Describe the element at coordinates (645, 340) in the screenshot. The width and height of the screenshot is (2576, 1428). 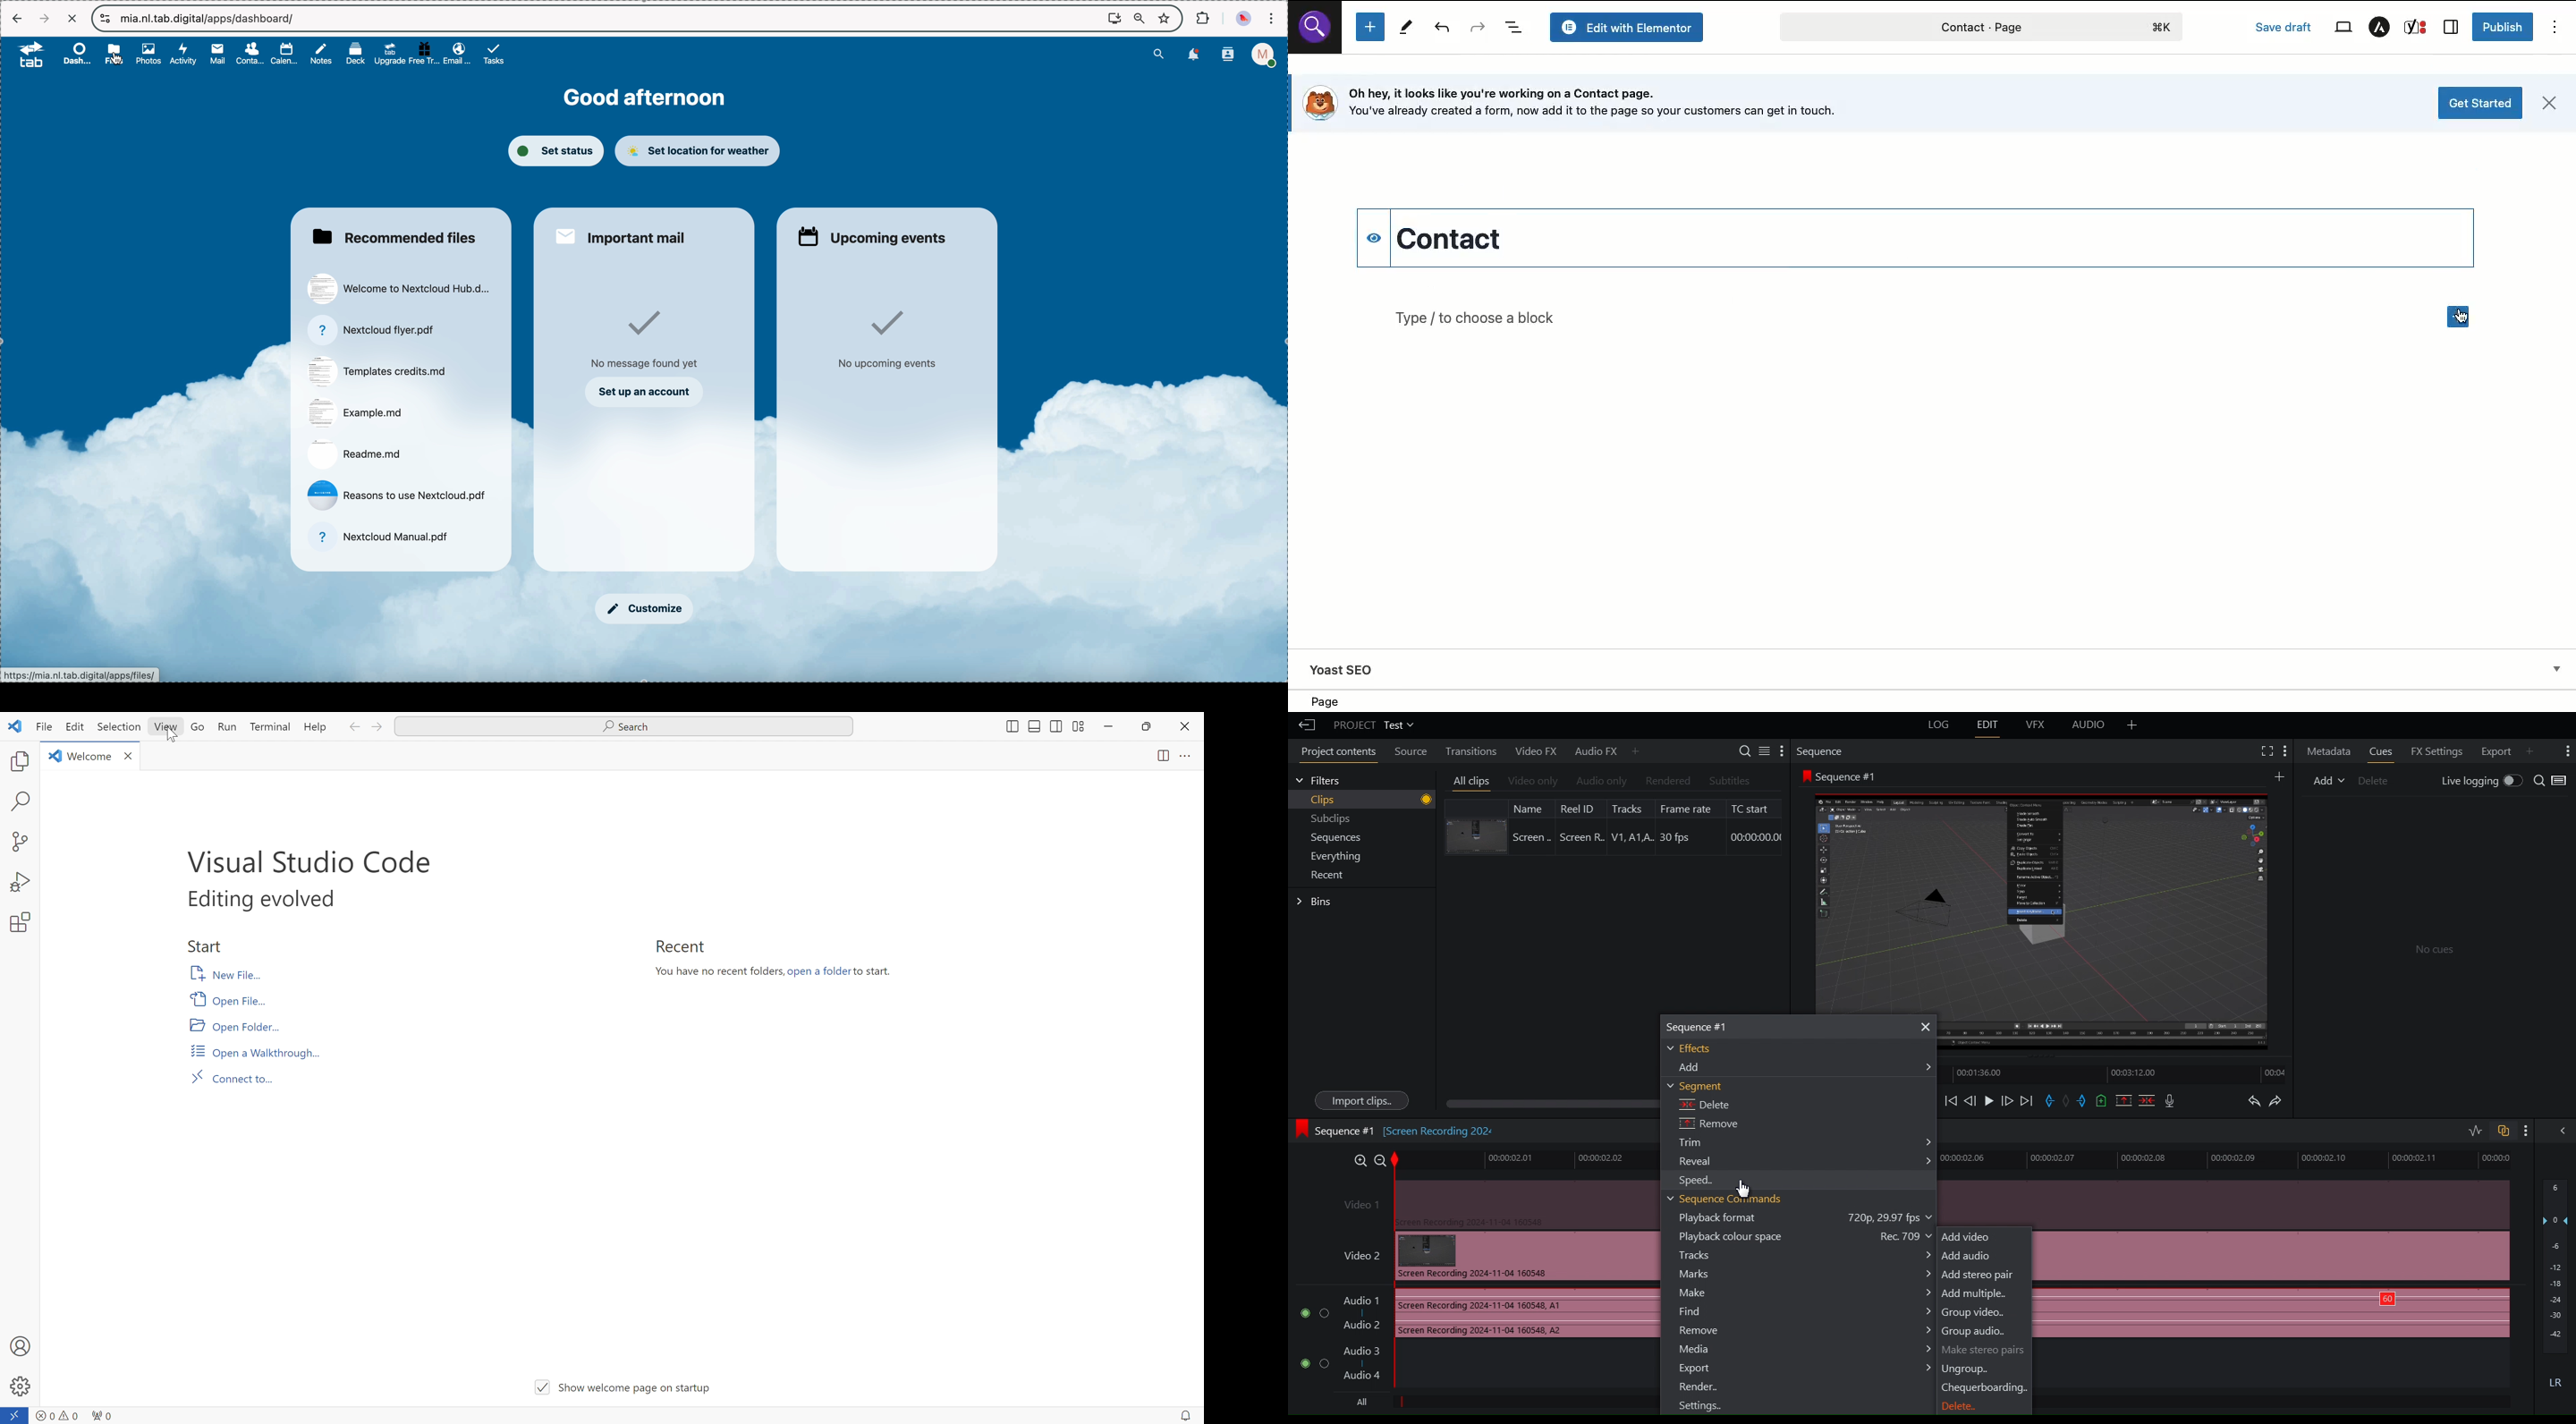
I see `no messages` at that location.